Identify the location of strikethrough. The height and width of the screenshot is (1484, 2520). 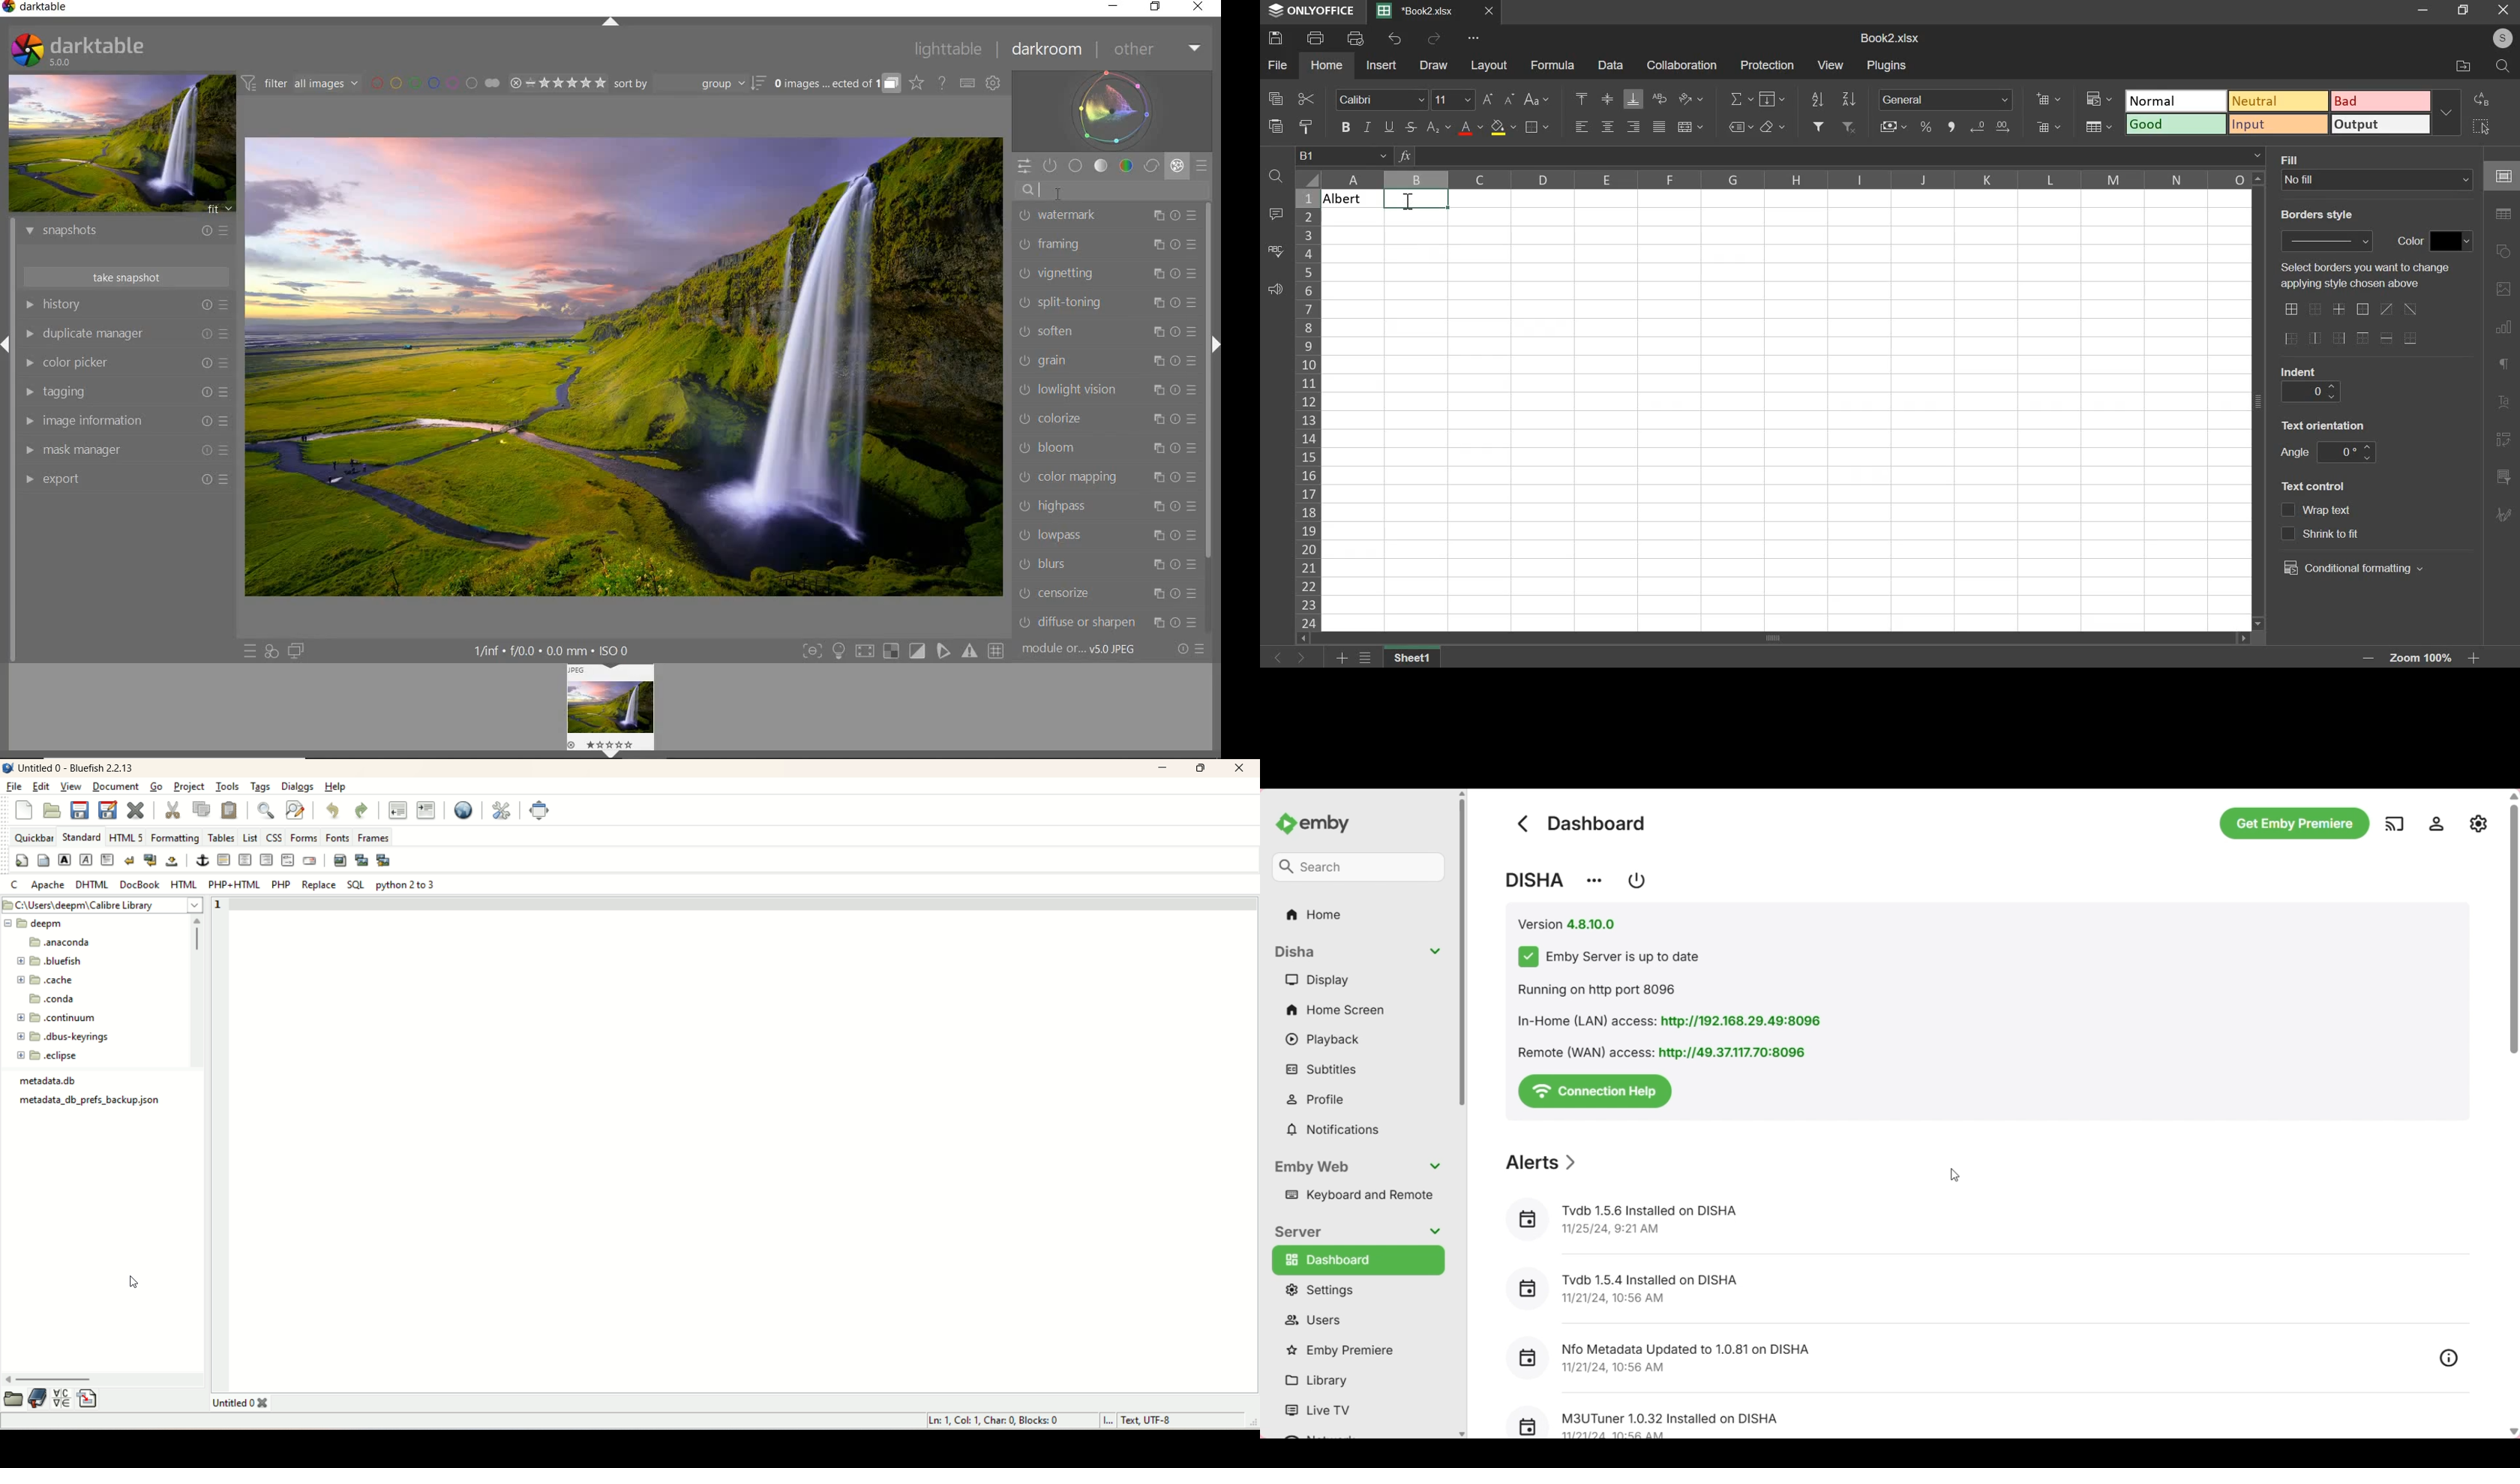
(1414, 127).